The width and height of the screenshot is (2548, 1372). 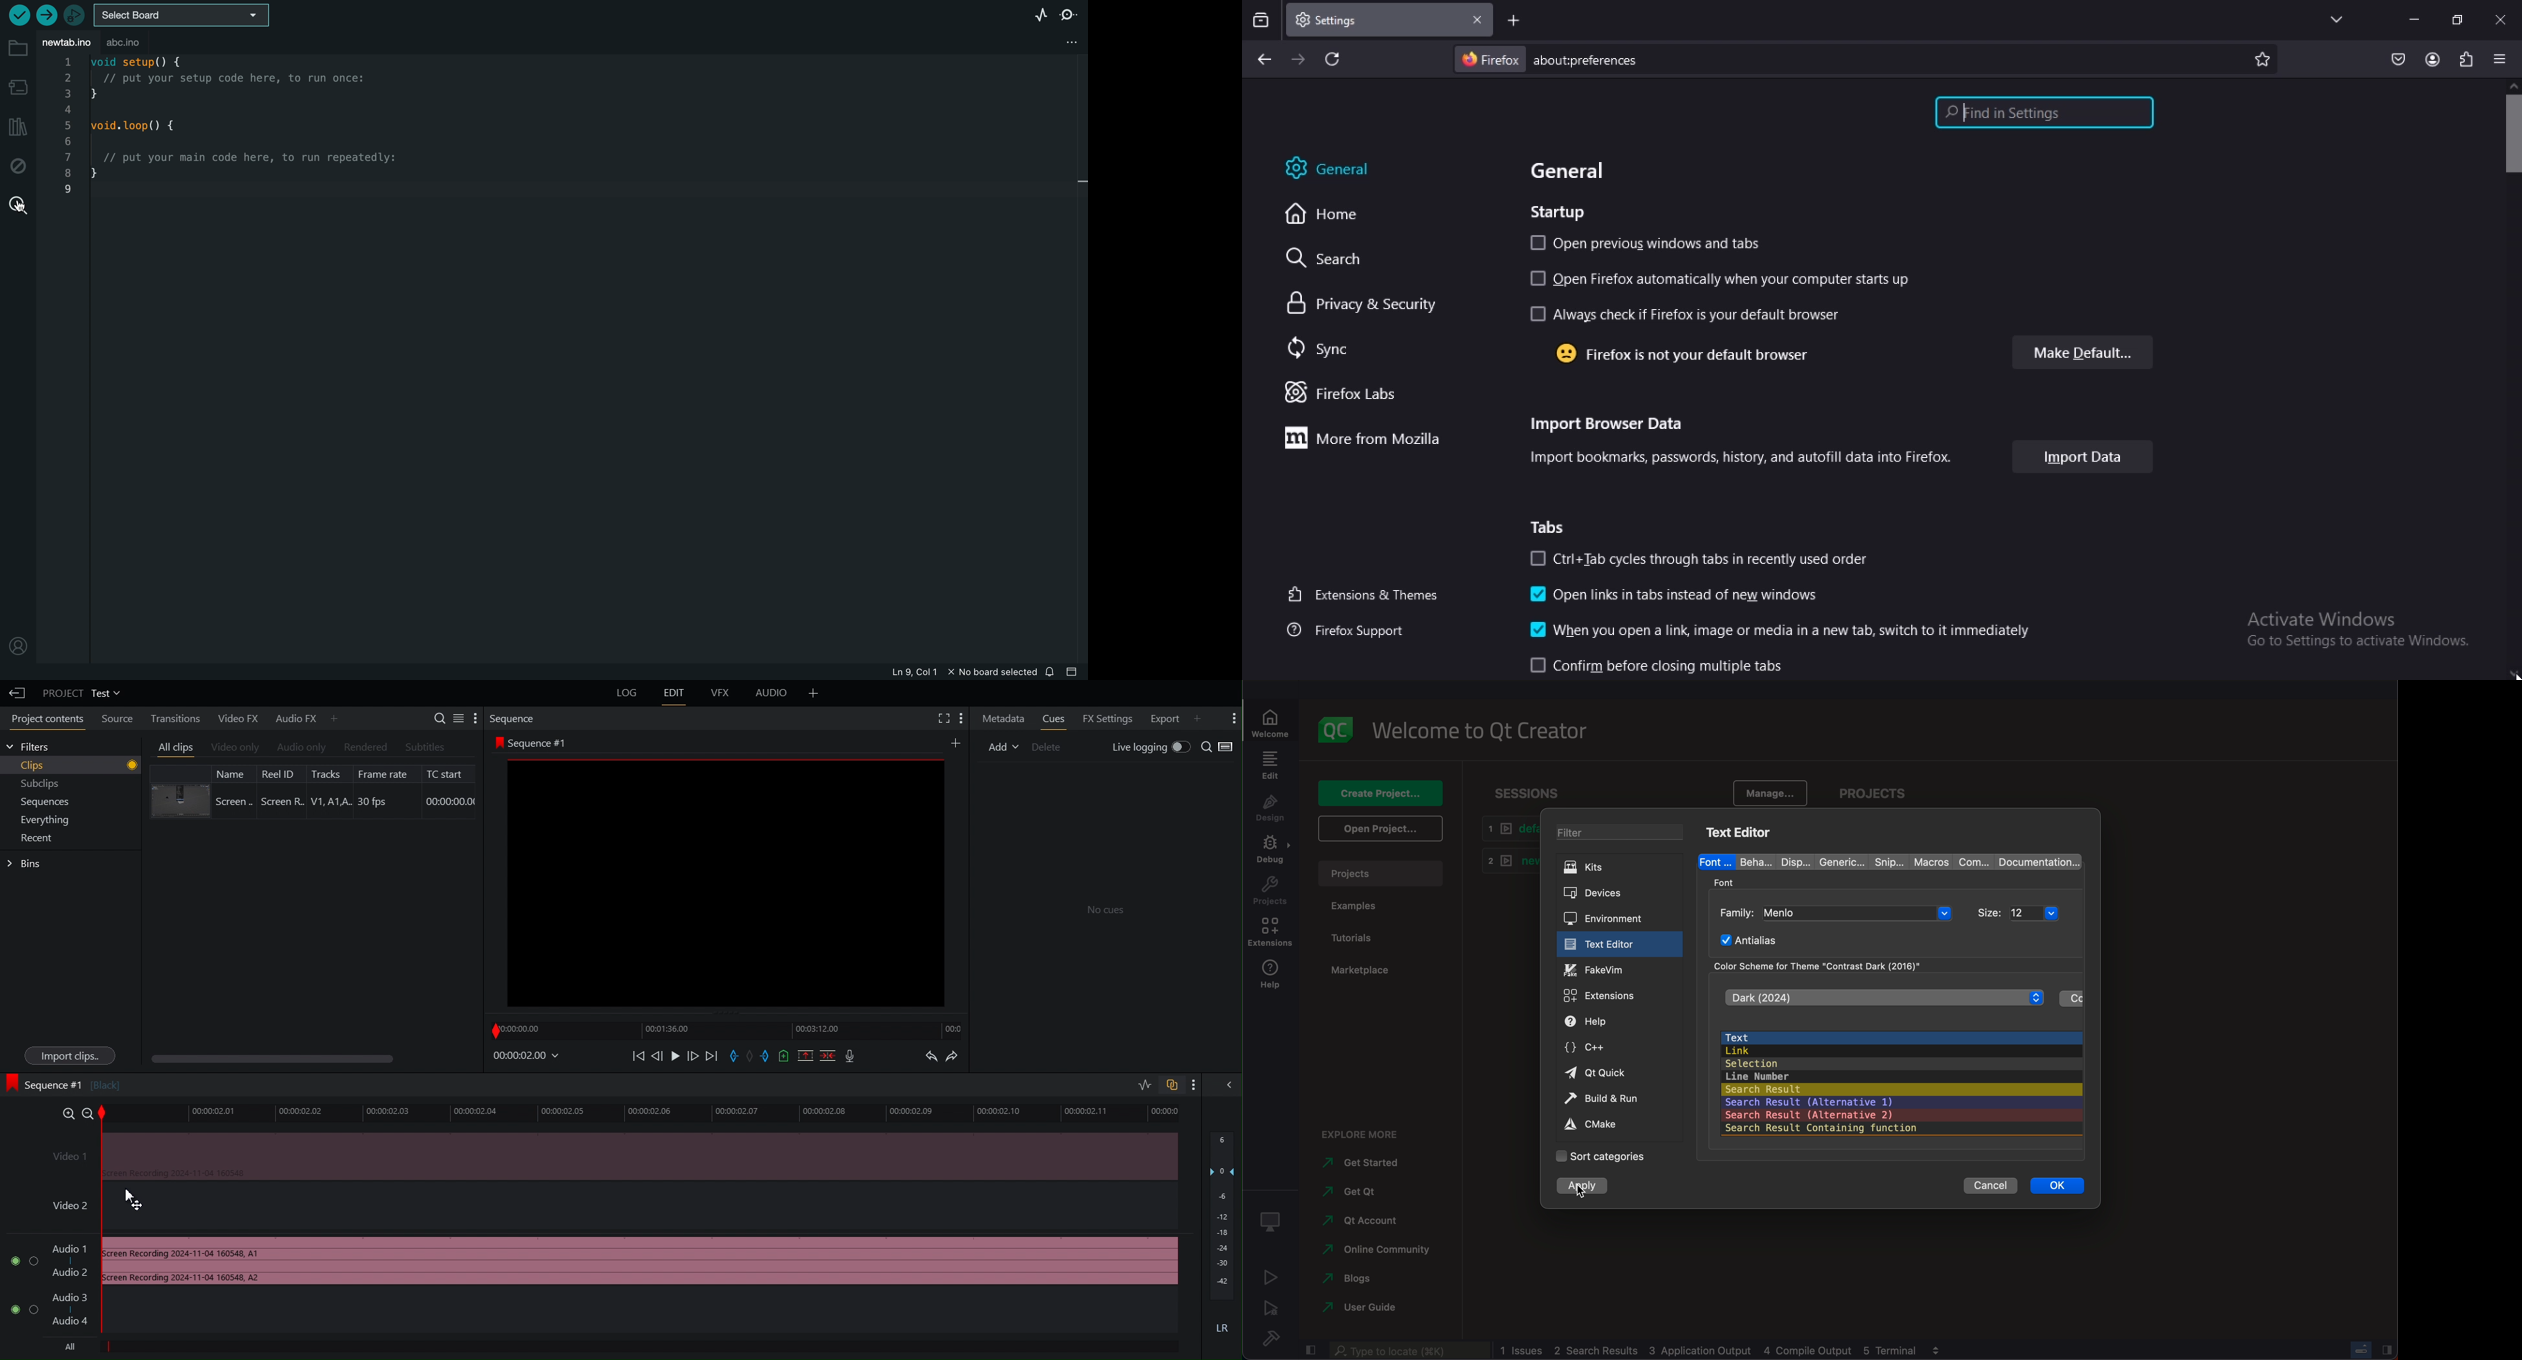 What do you see at coordinates (1298, 59) in the screenshot?
I see `go forward one page` at bounding box center [1298, 59].